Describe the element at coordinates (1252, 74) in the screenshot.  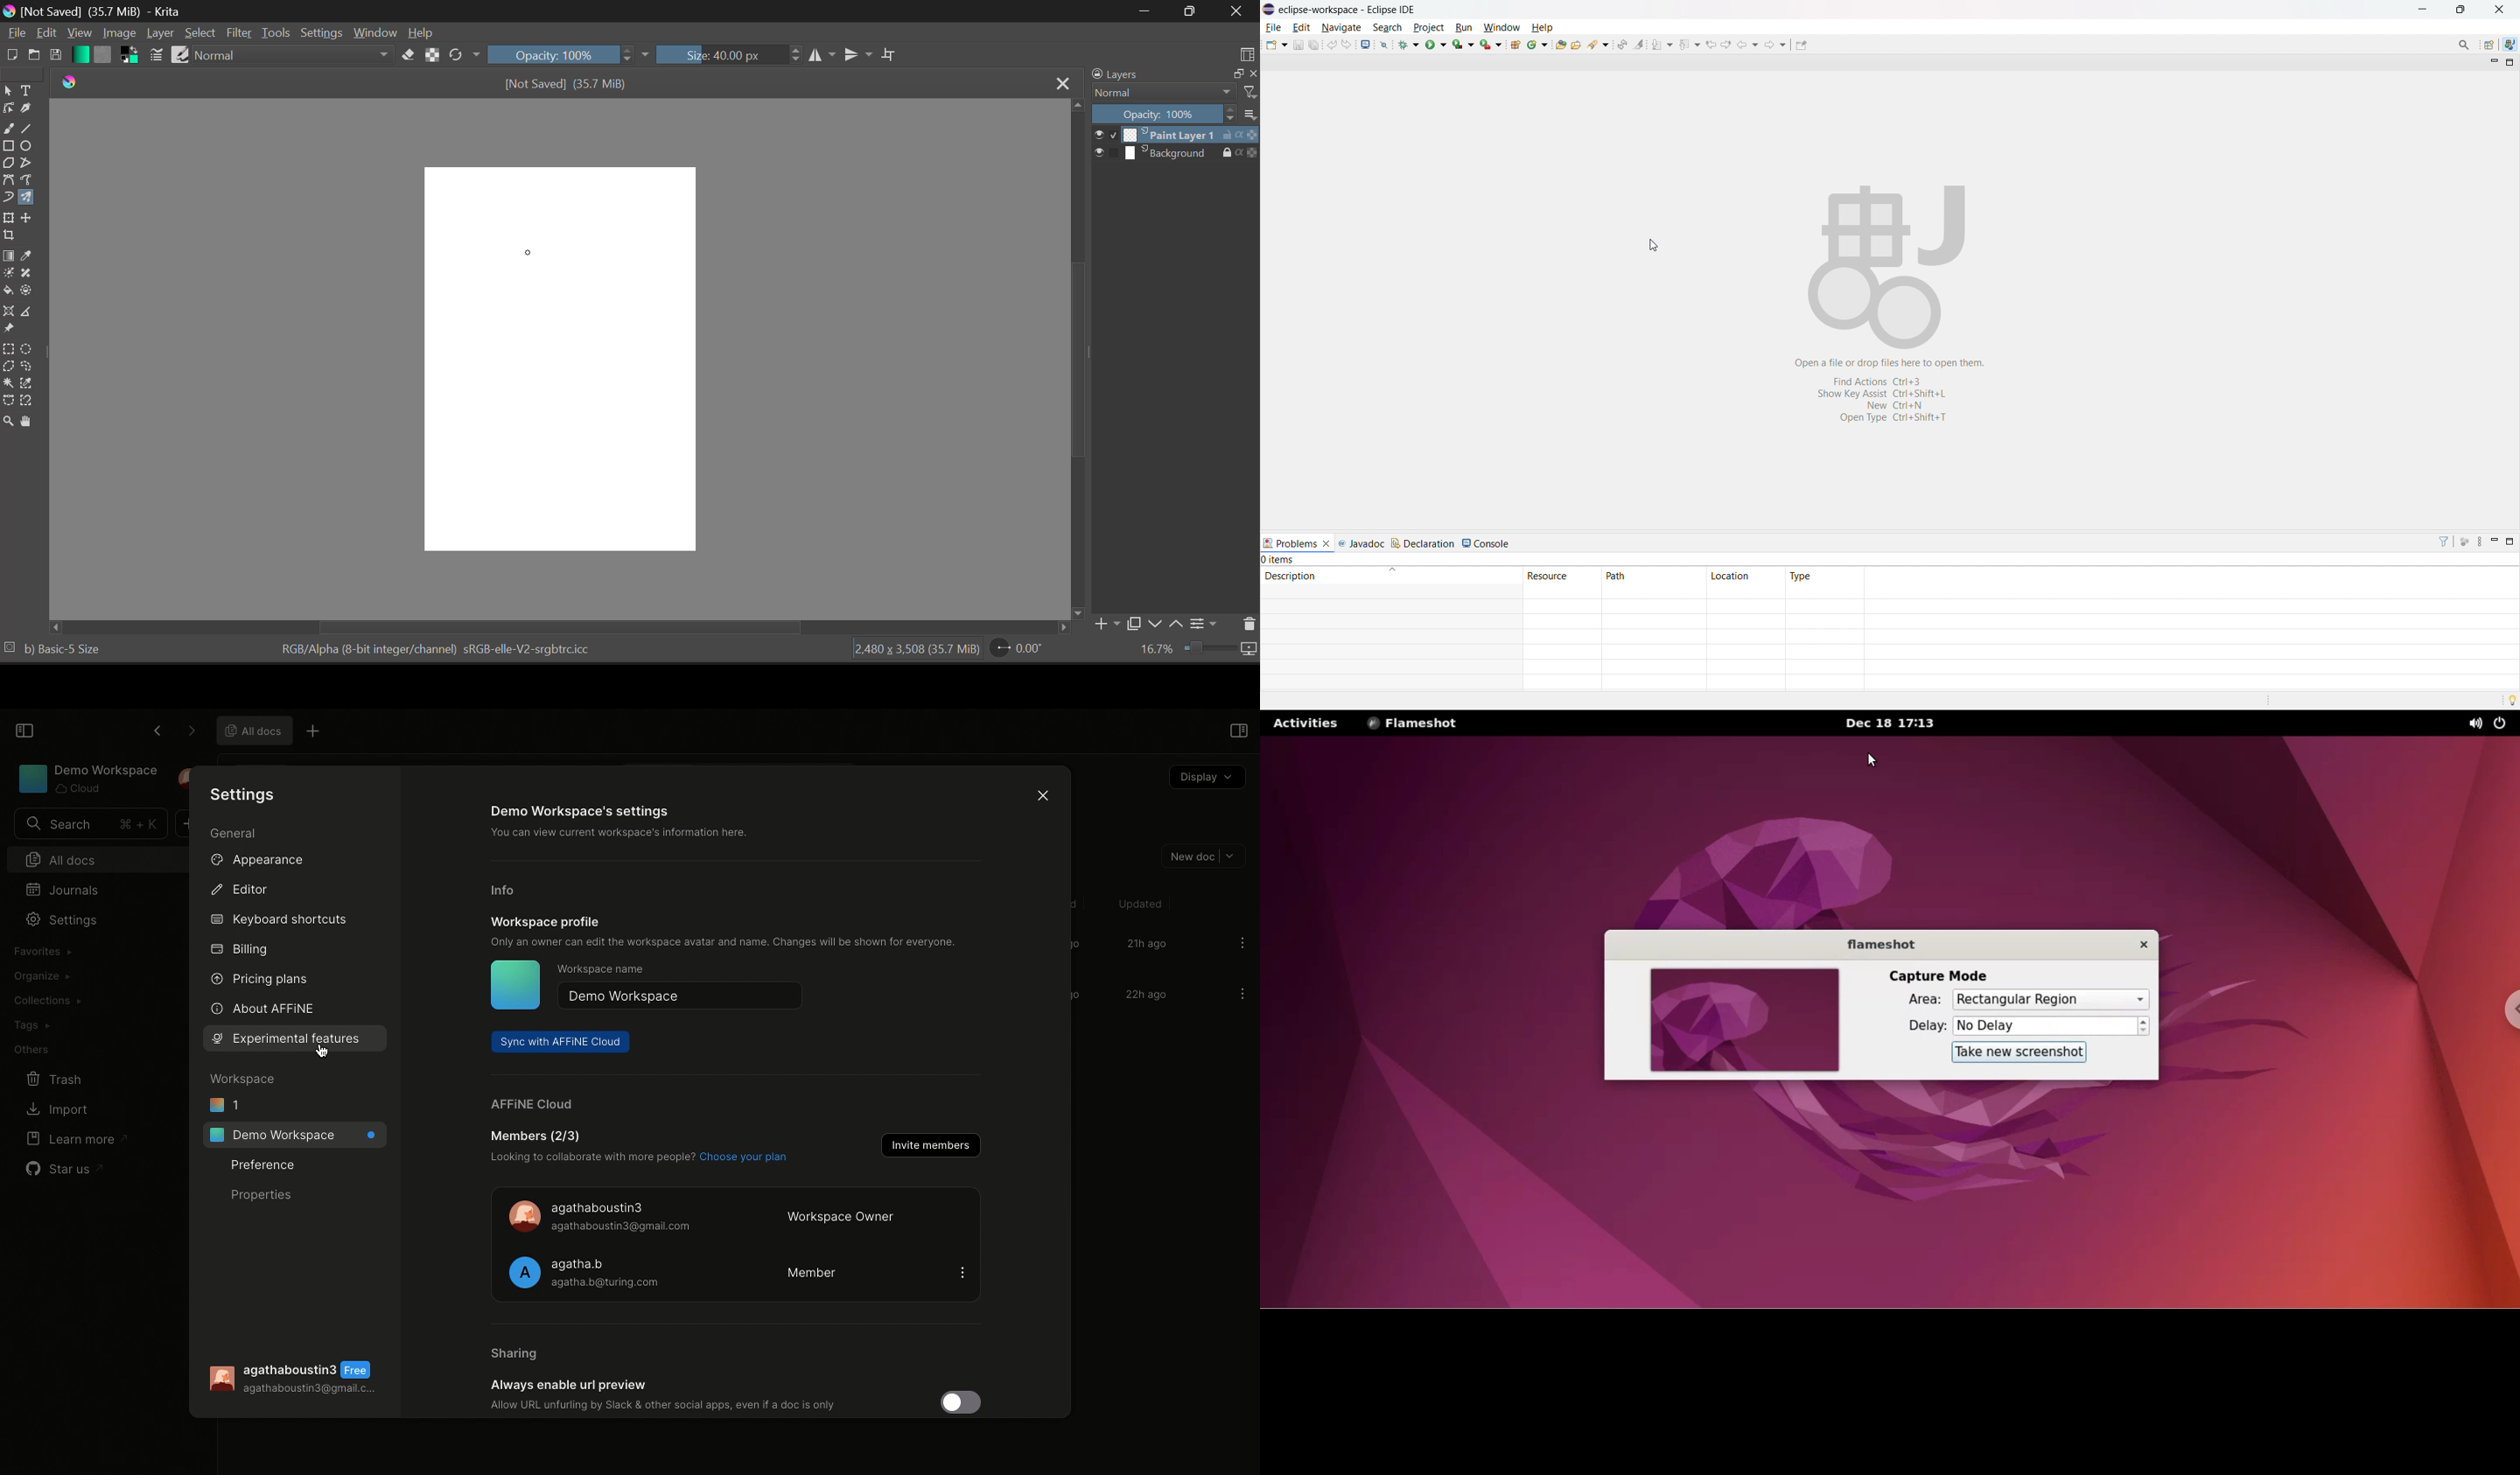
I see `close` at that location.